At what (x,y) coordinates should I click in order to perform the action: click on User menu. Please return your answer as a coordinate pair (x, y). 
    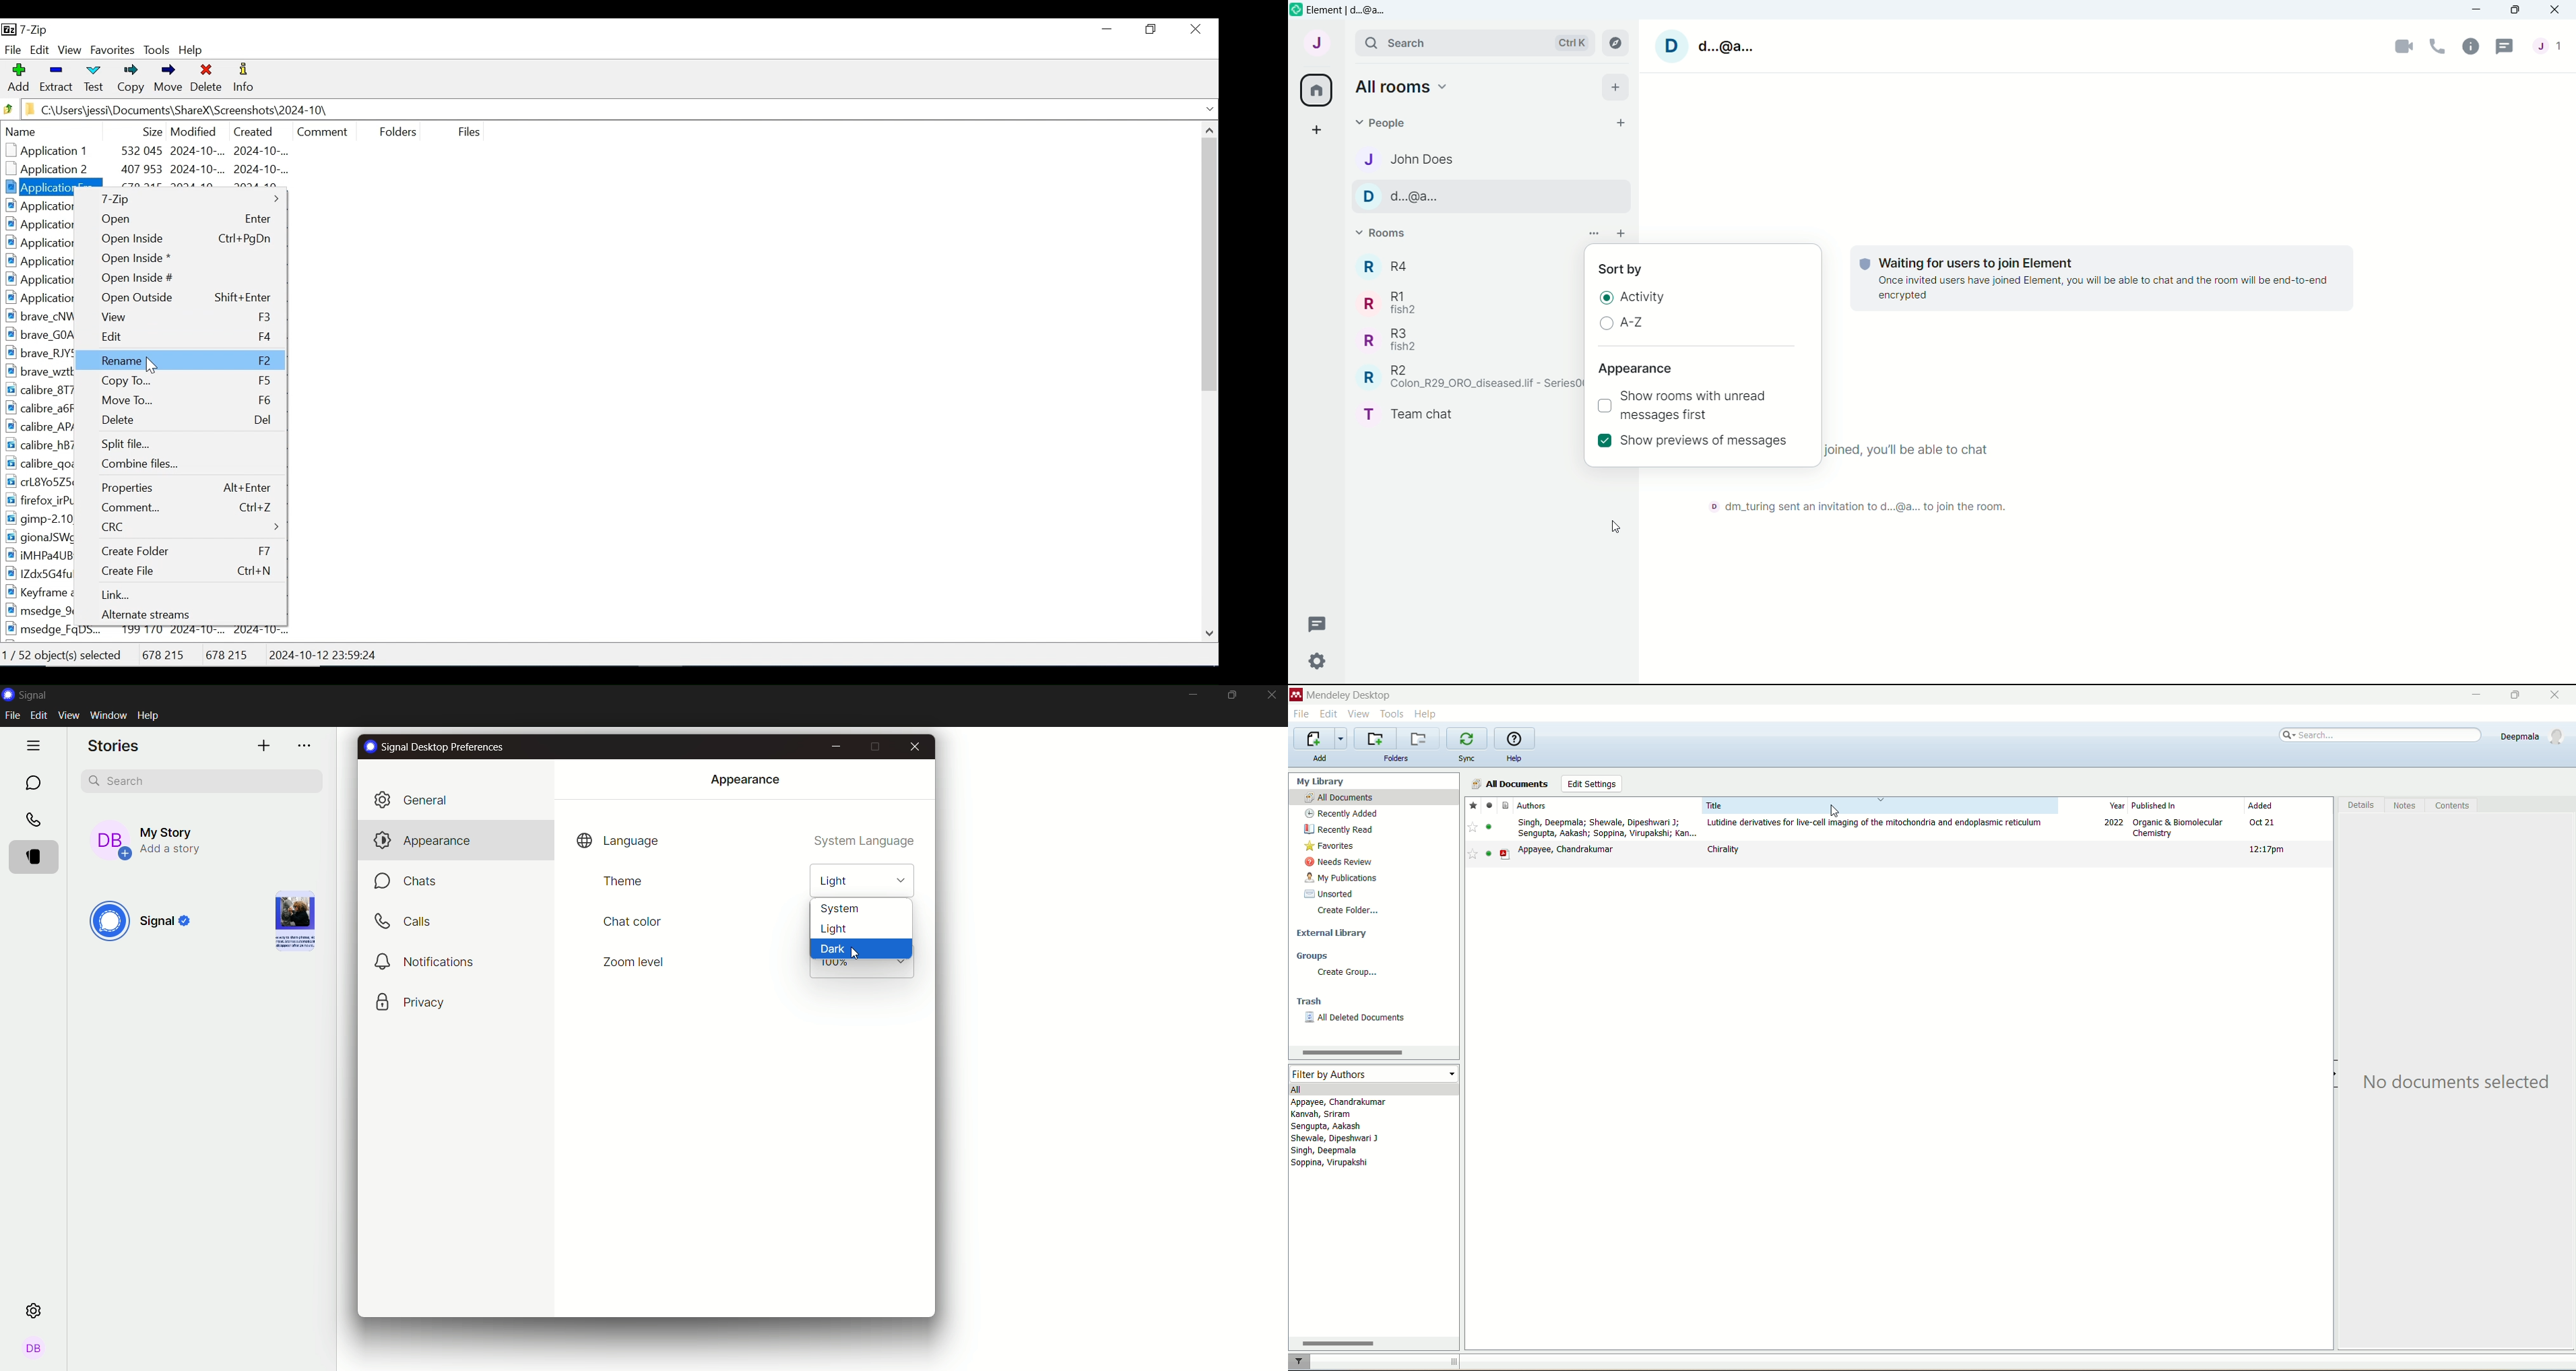
    Looking at the image, I should click on (1318, 41).